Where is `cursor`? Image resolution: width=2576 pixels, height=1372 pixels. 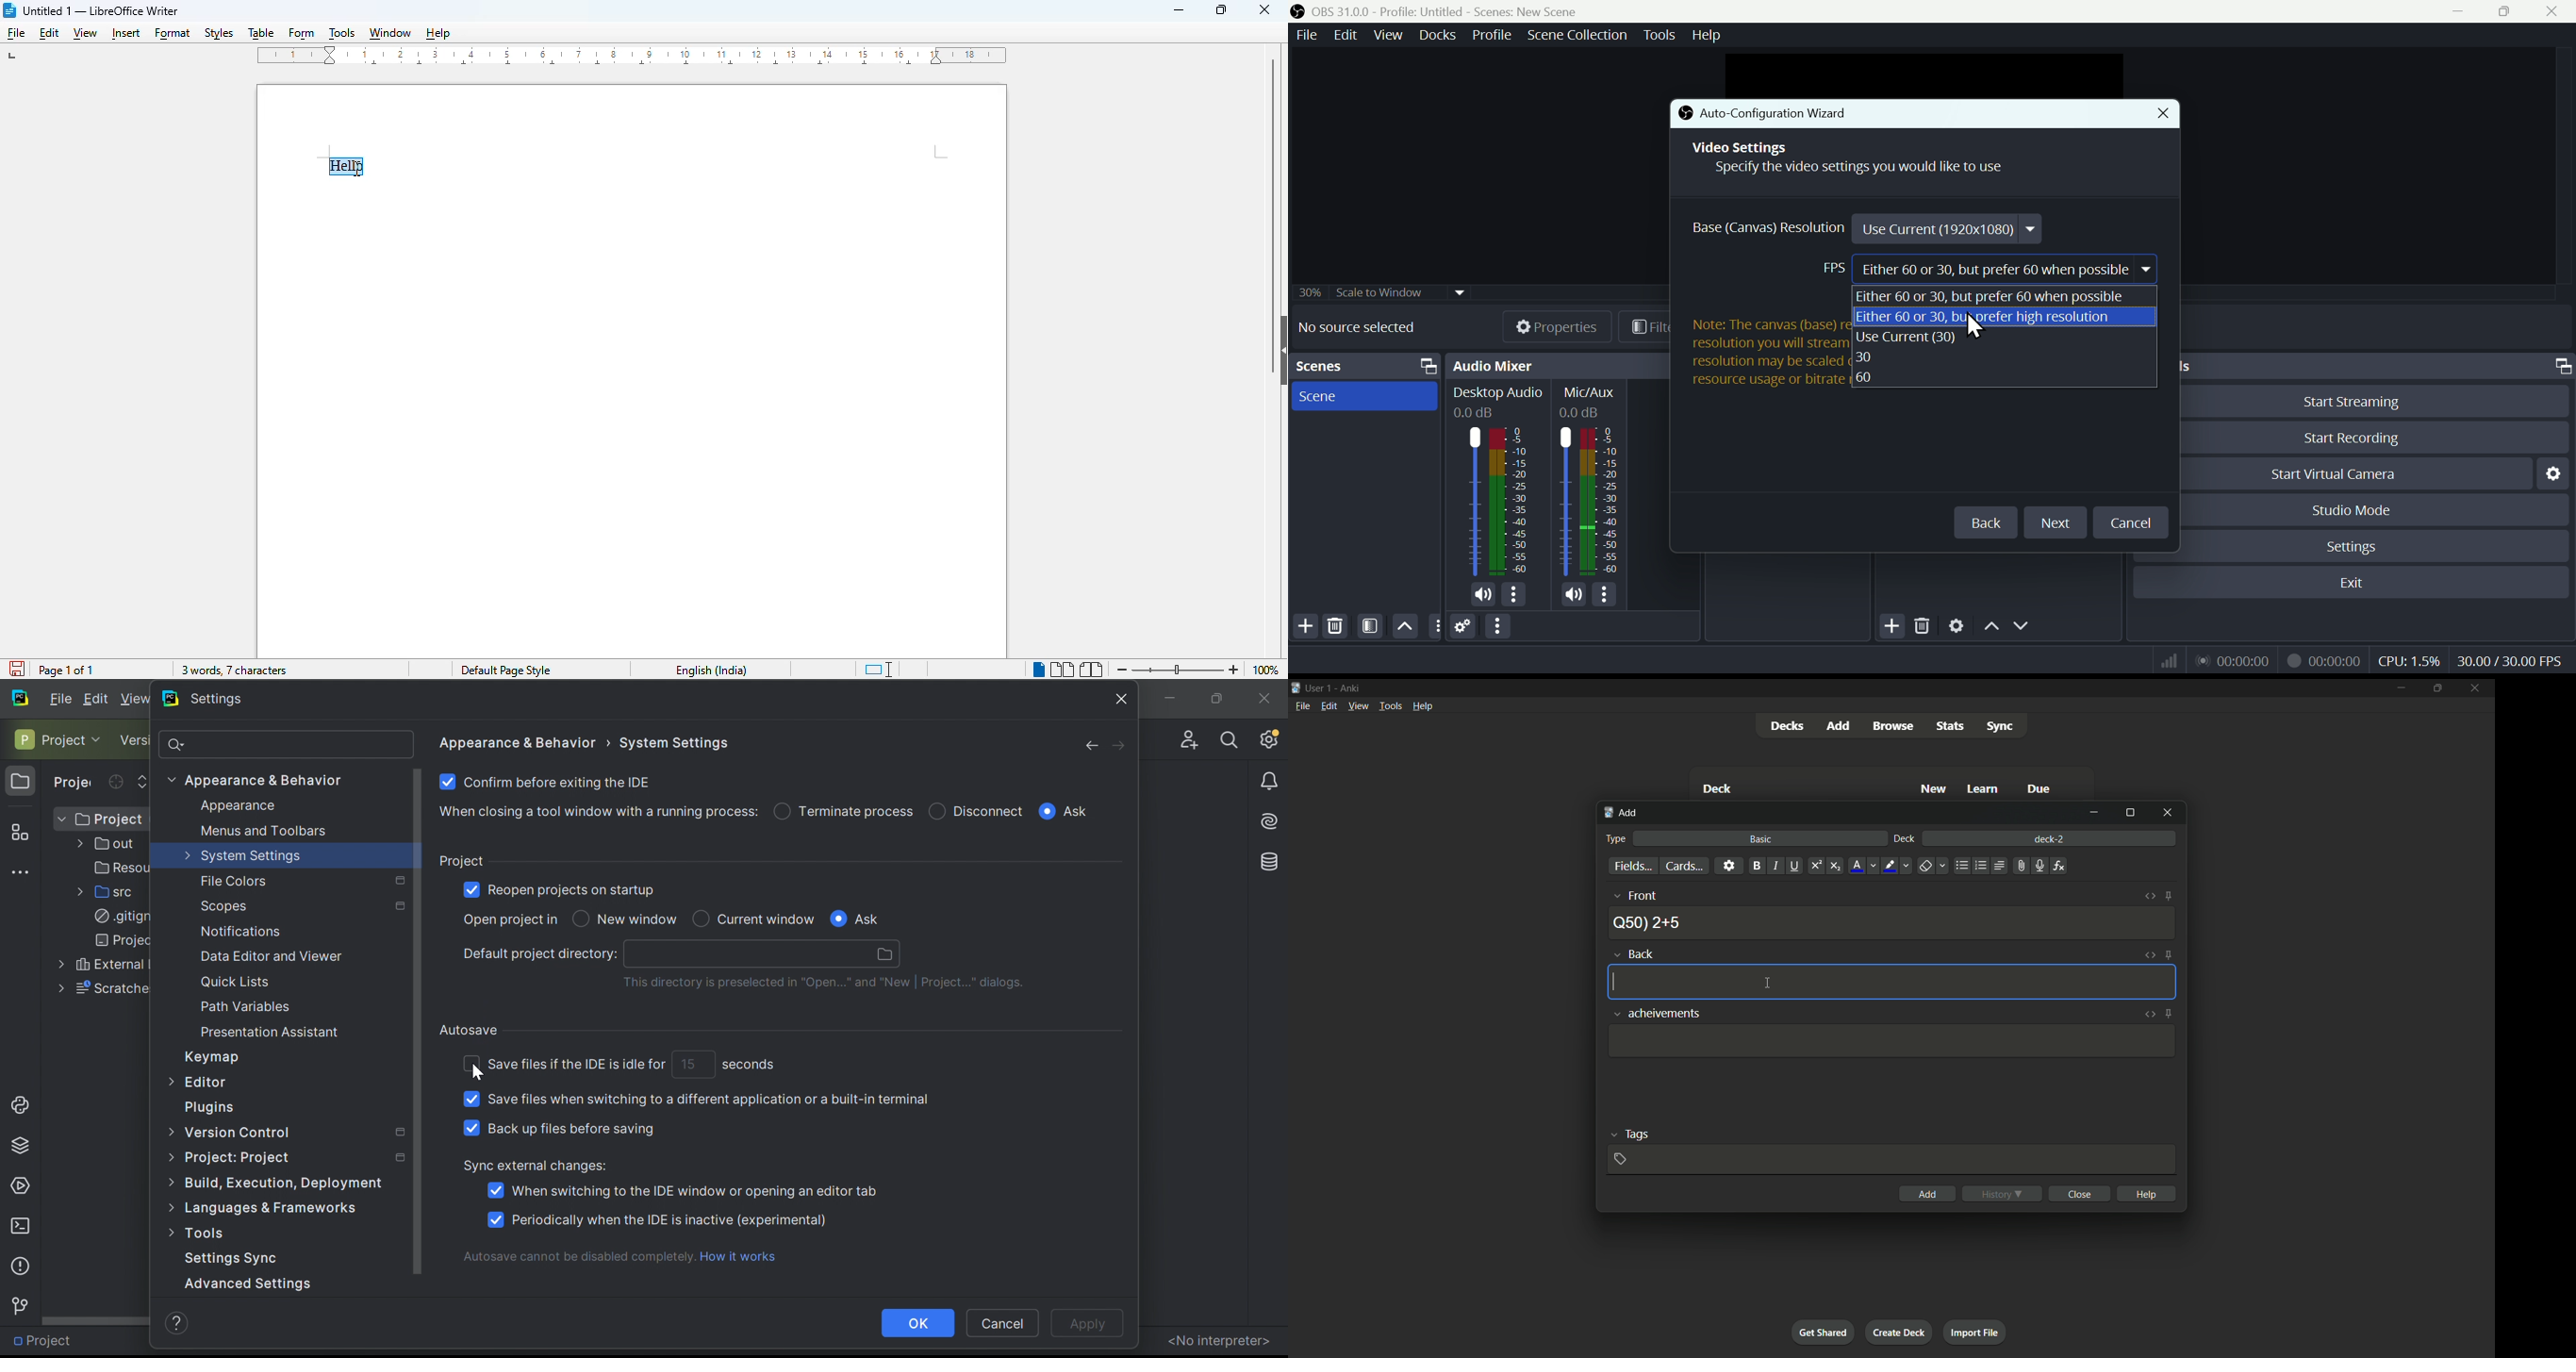 cursor is located at coordinates (1976, 327).